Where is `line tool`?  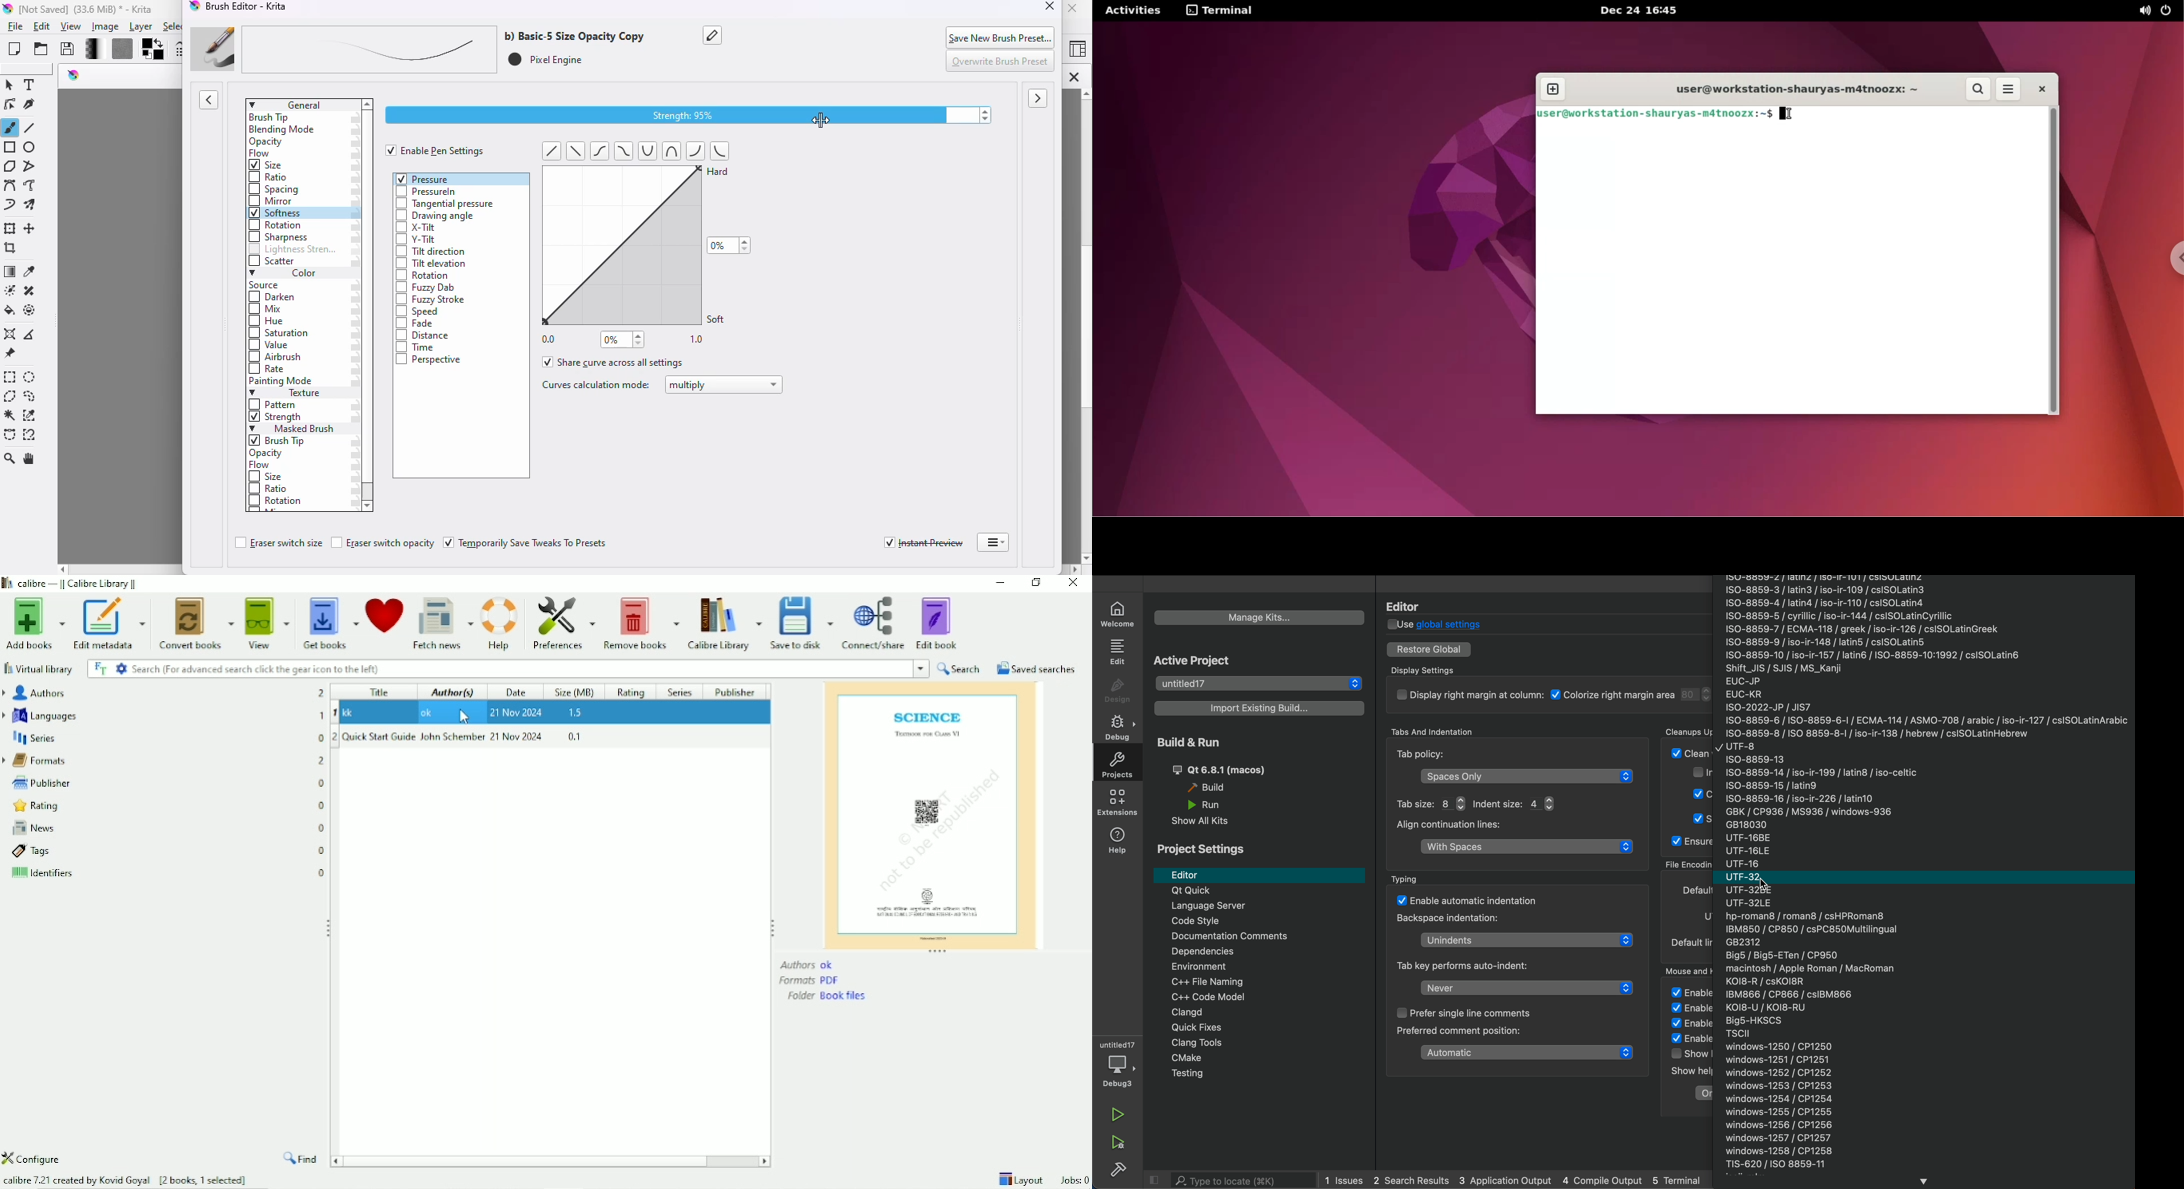
line tool is located at coordinates (32, 128).